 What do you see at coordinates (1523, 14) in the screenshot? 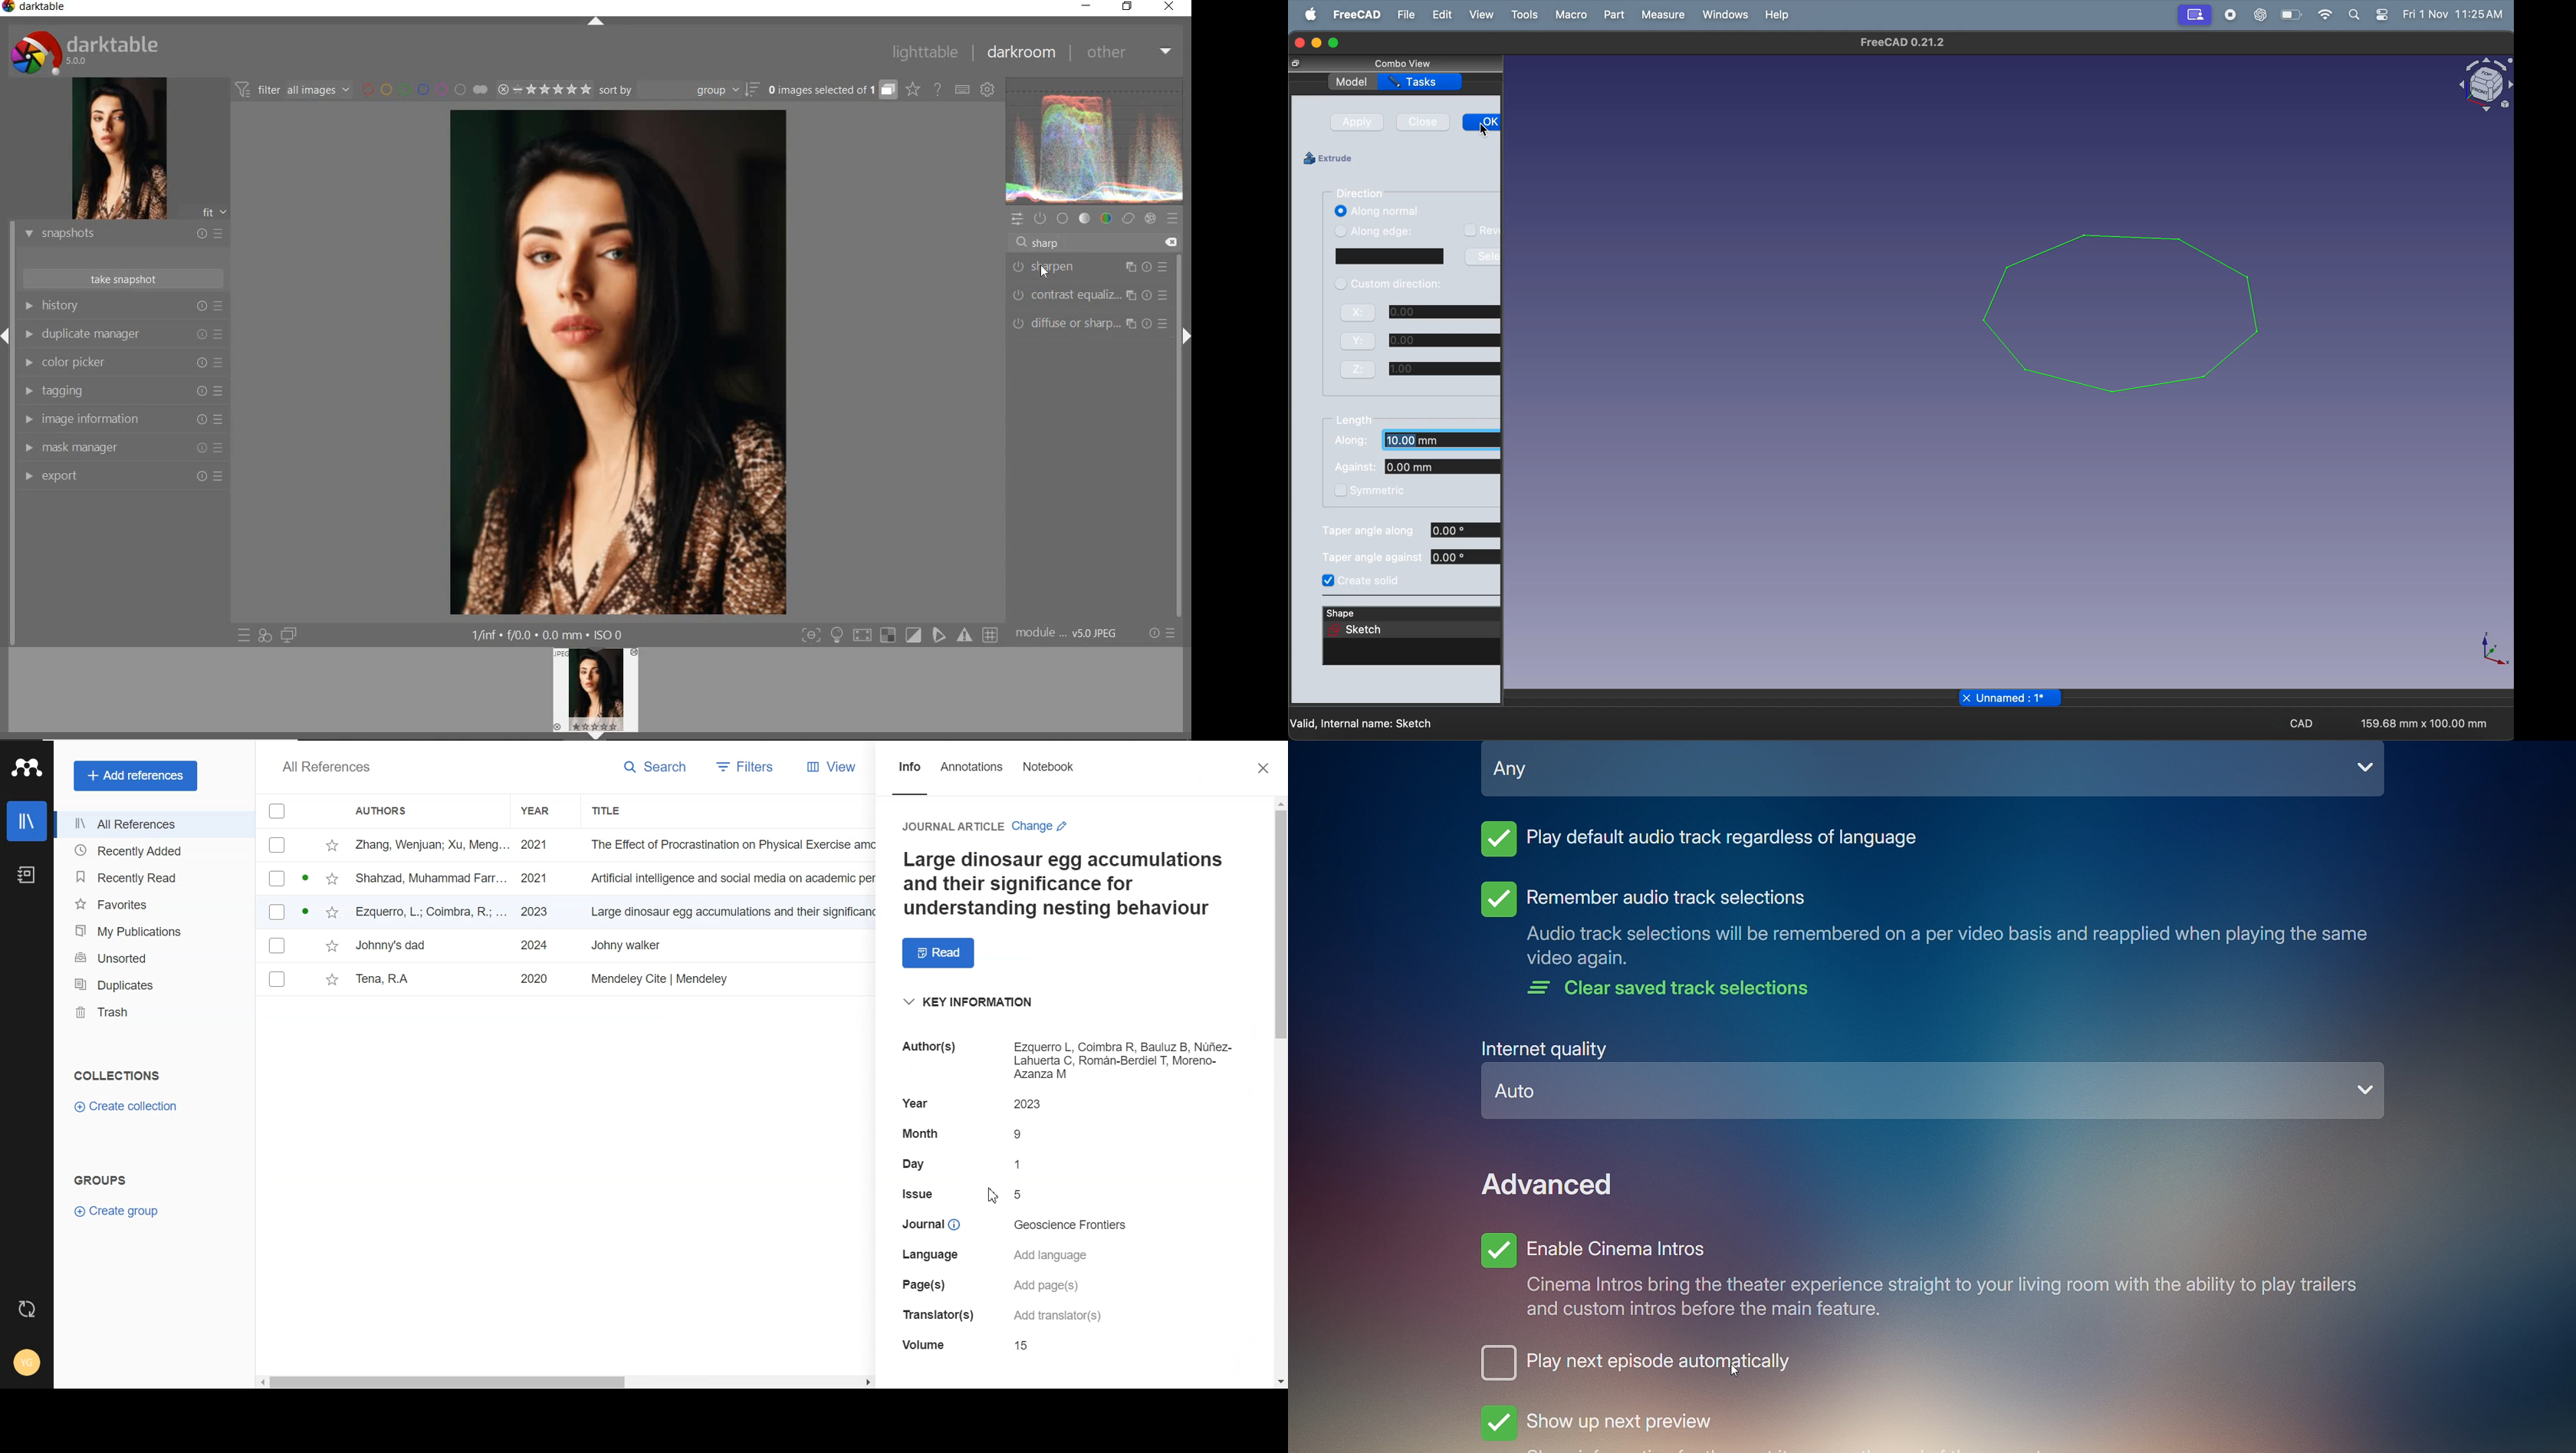
I see `tools` at bounding box center [1523, 14].